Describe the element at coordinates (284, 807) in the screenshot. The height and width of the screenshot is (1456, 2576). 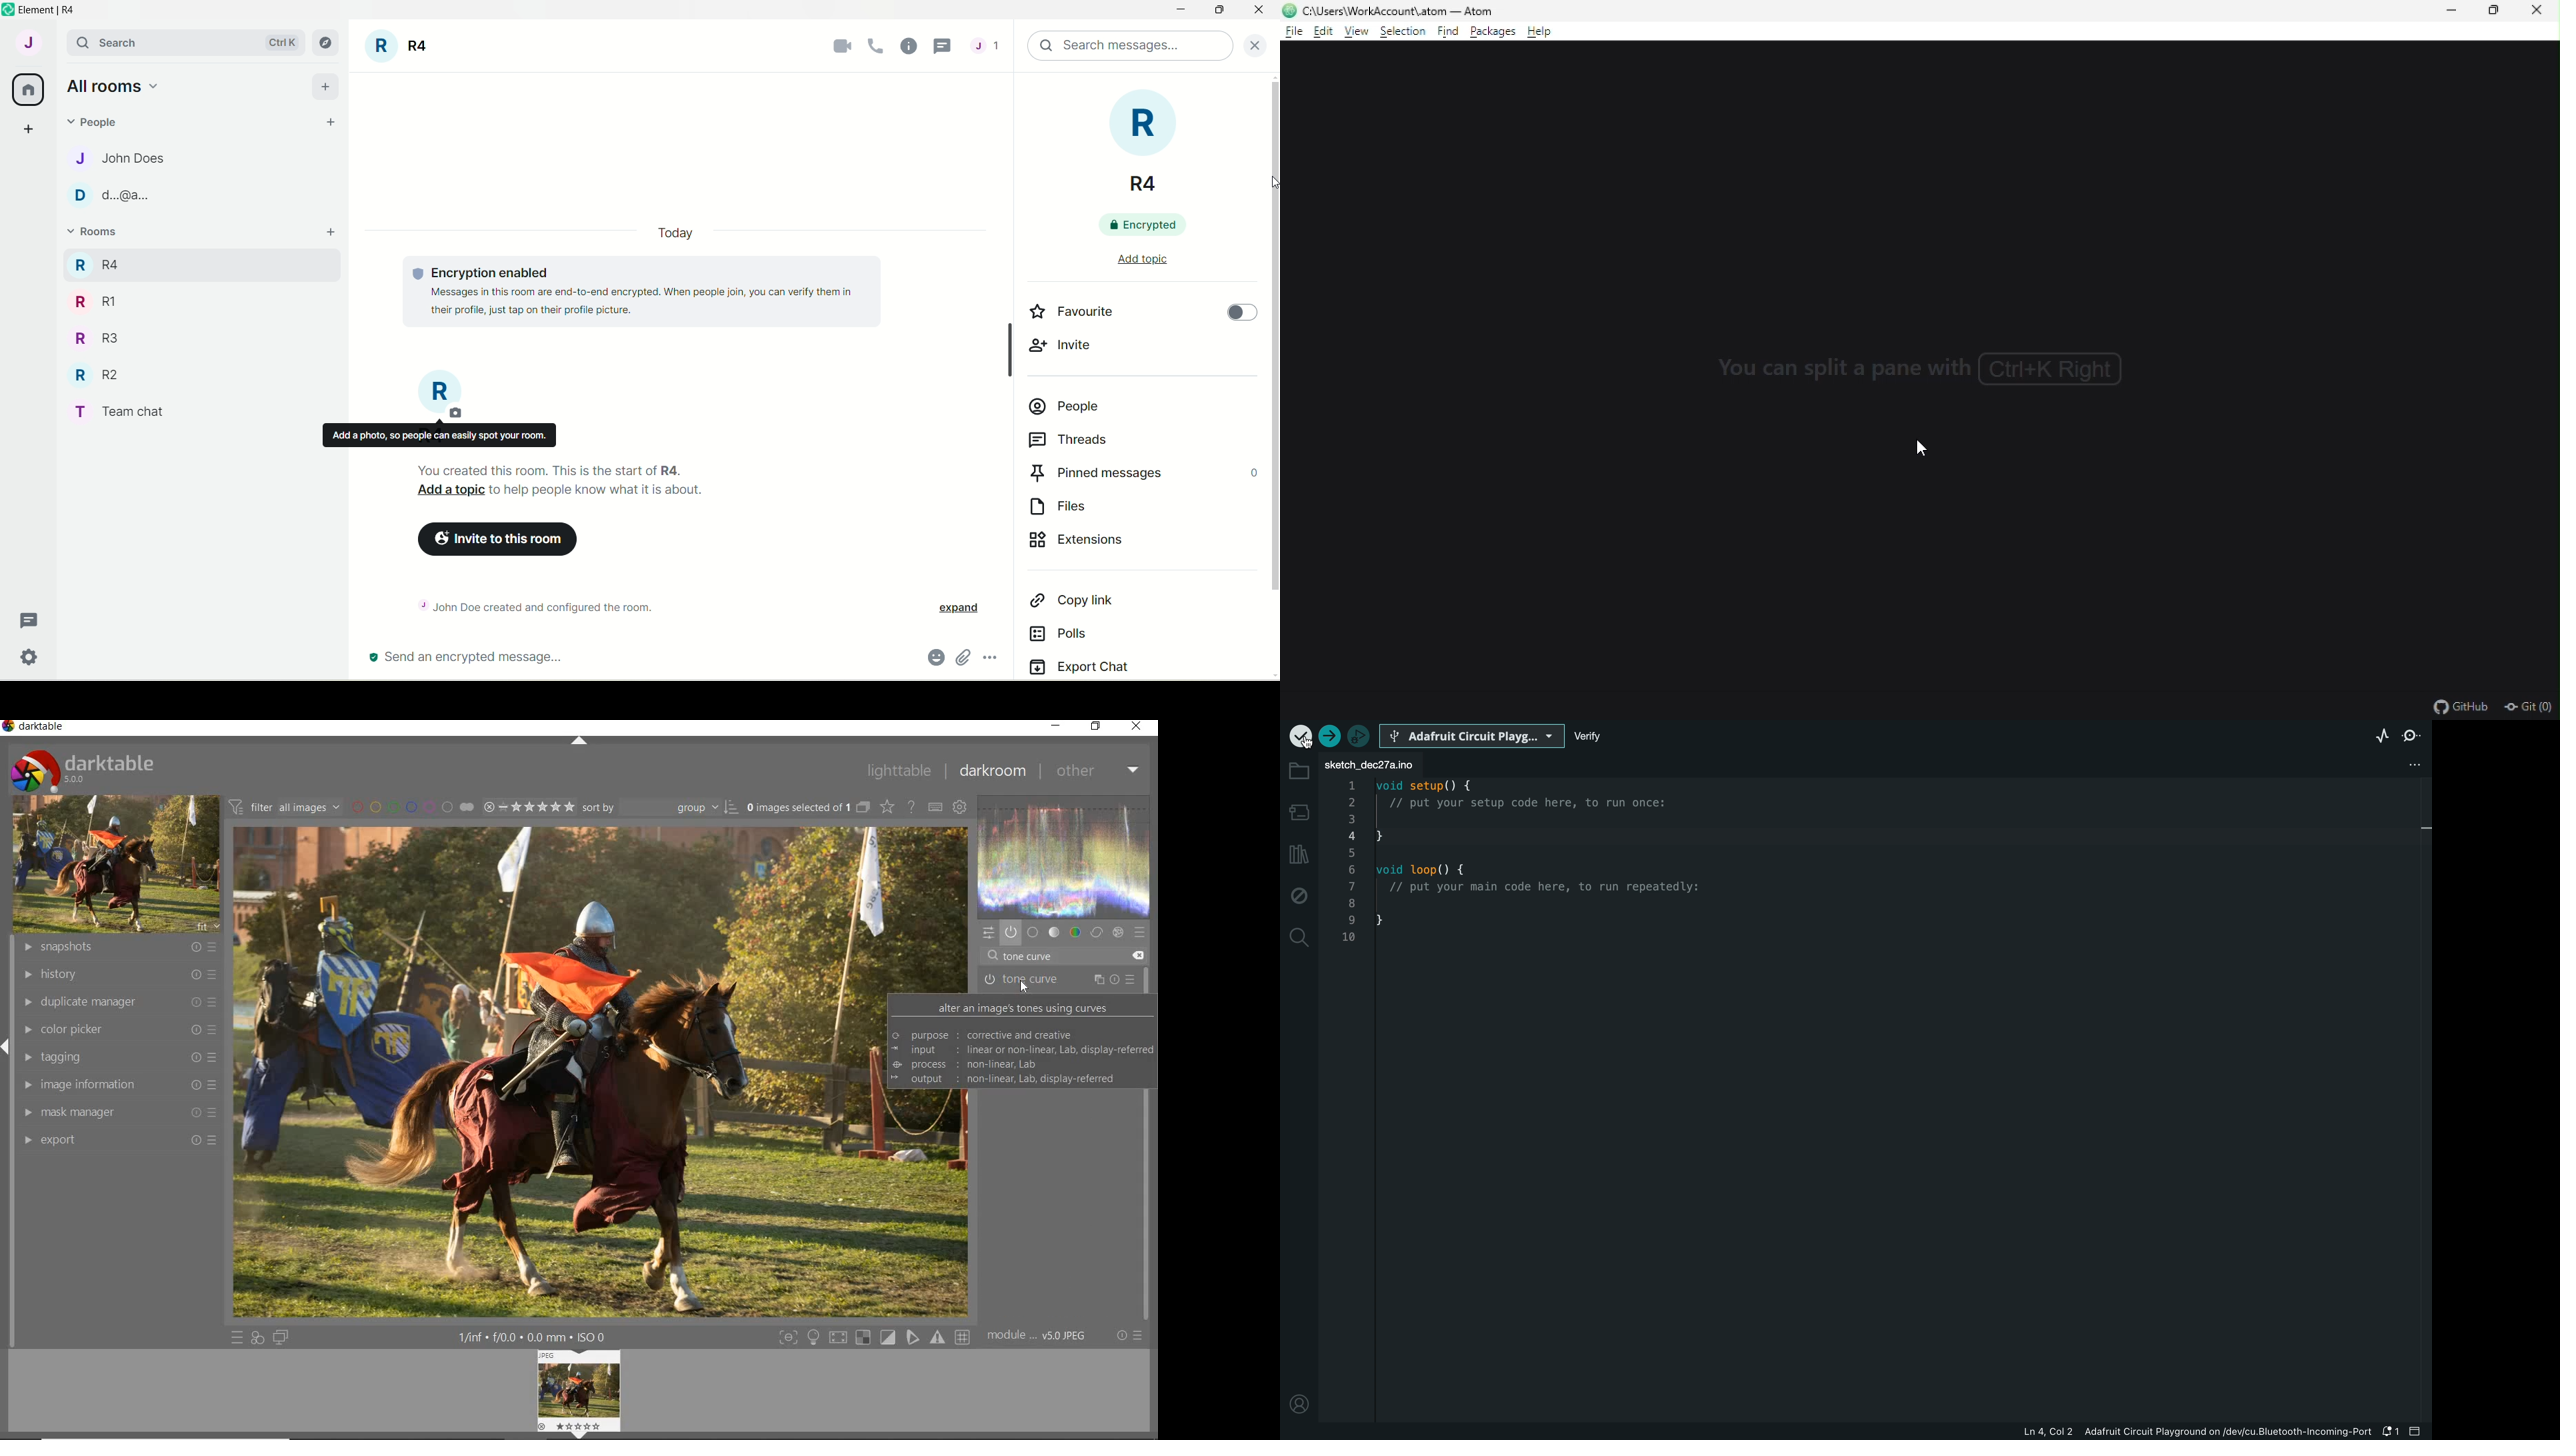
I see `filter all images` at that location.